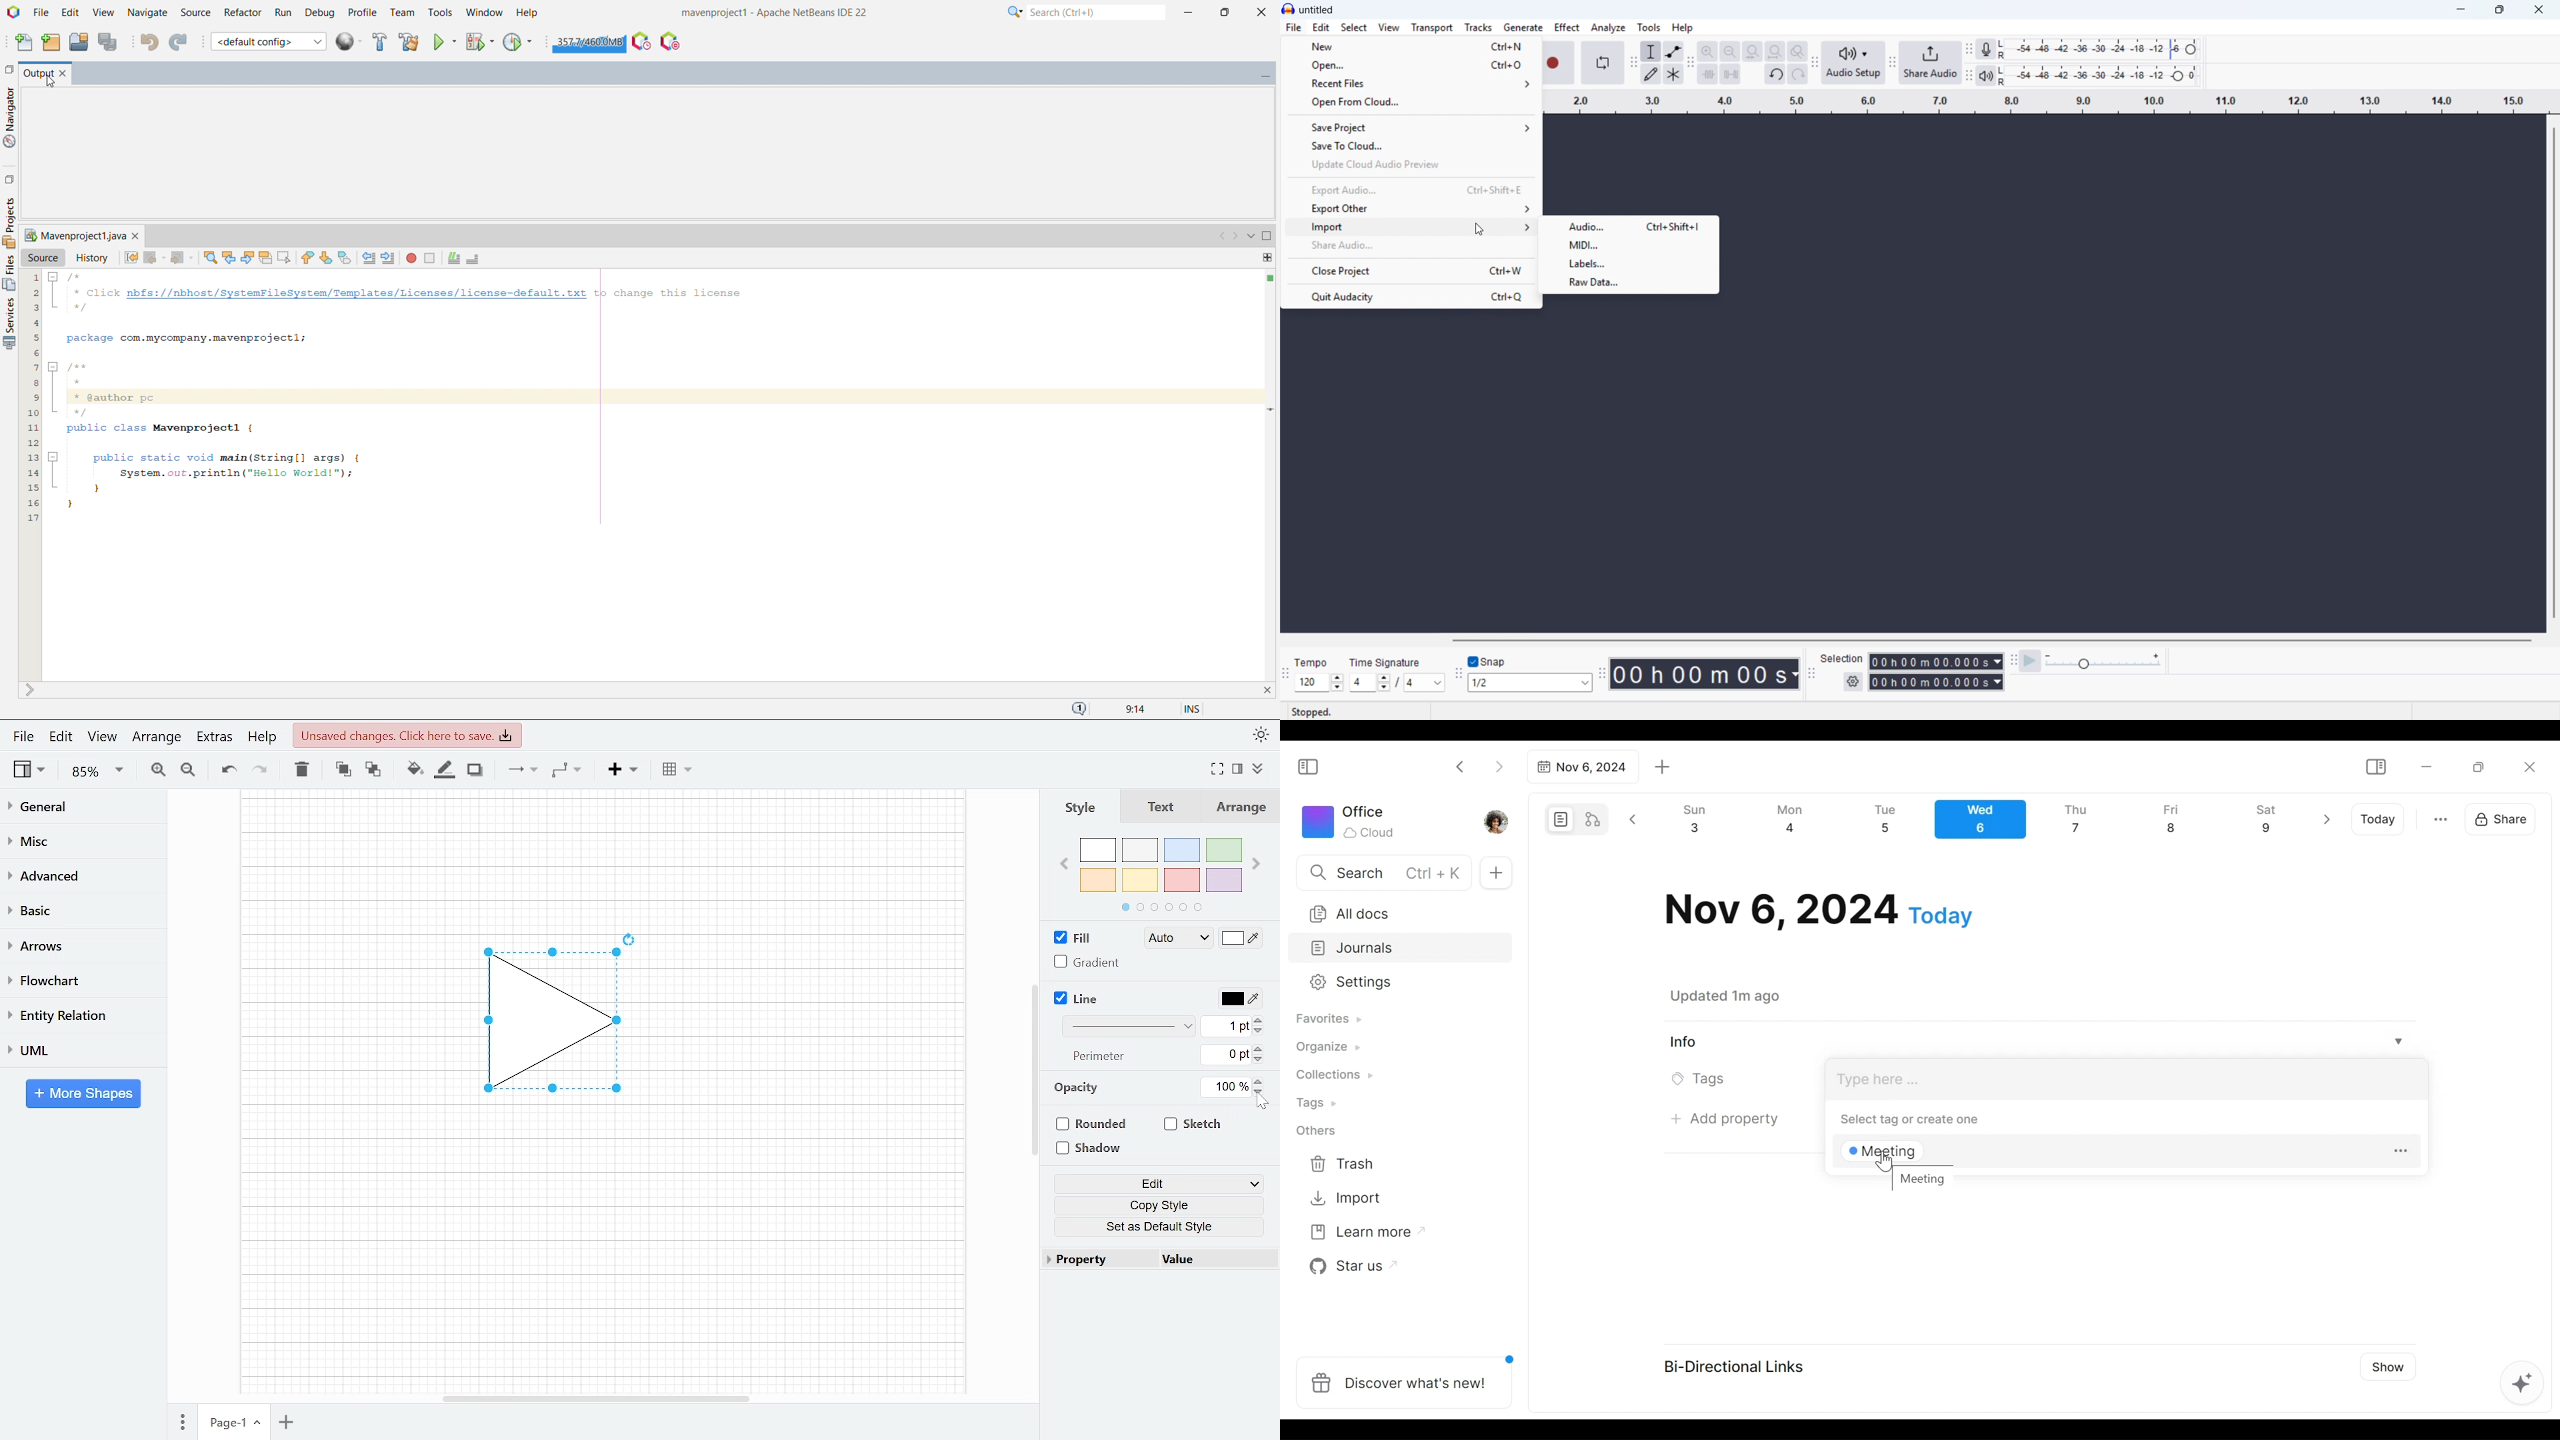 The image size is (2576, 1456). What do you see at coordinates (1078, 999) in the screenshot?
I see `Line` at bounding box center [1078, 999].